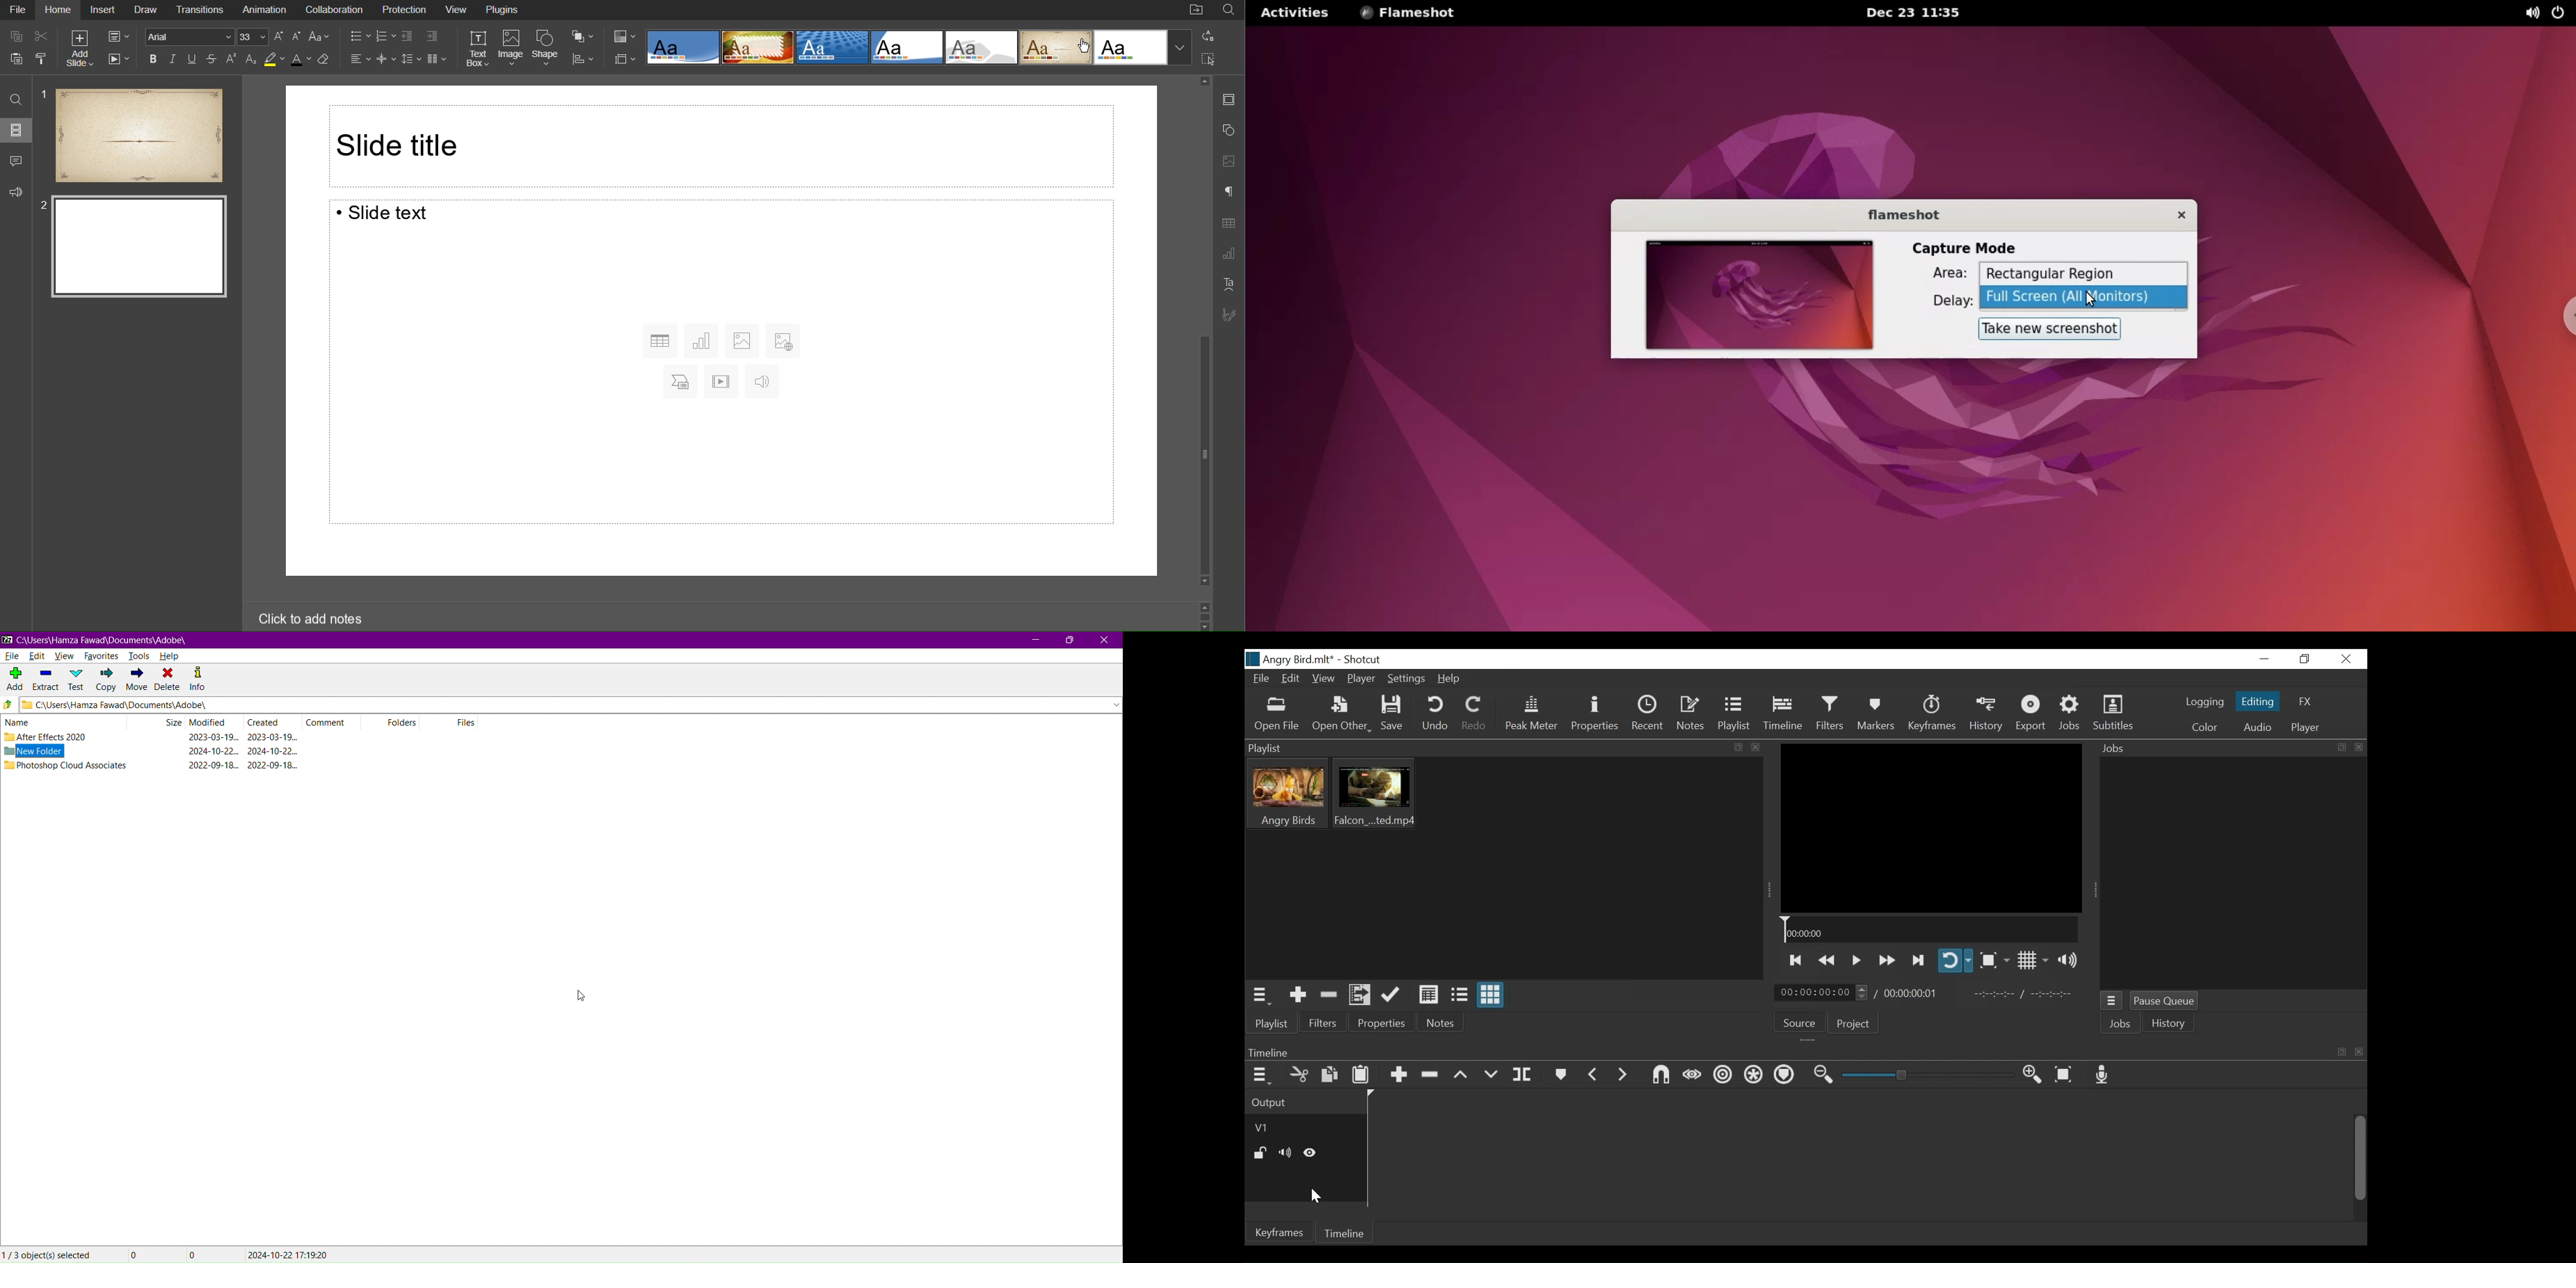 This screenshot has height=1288, width=2576. What do you see at coordinates (45, 60) in the screenshot?
I see `copy formatting` at bounding box center [45, 60].